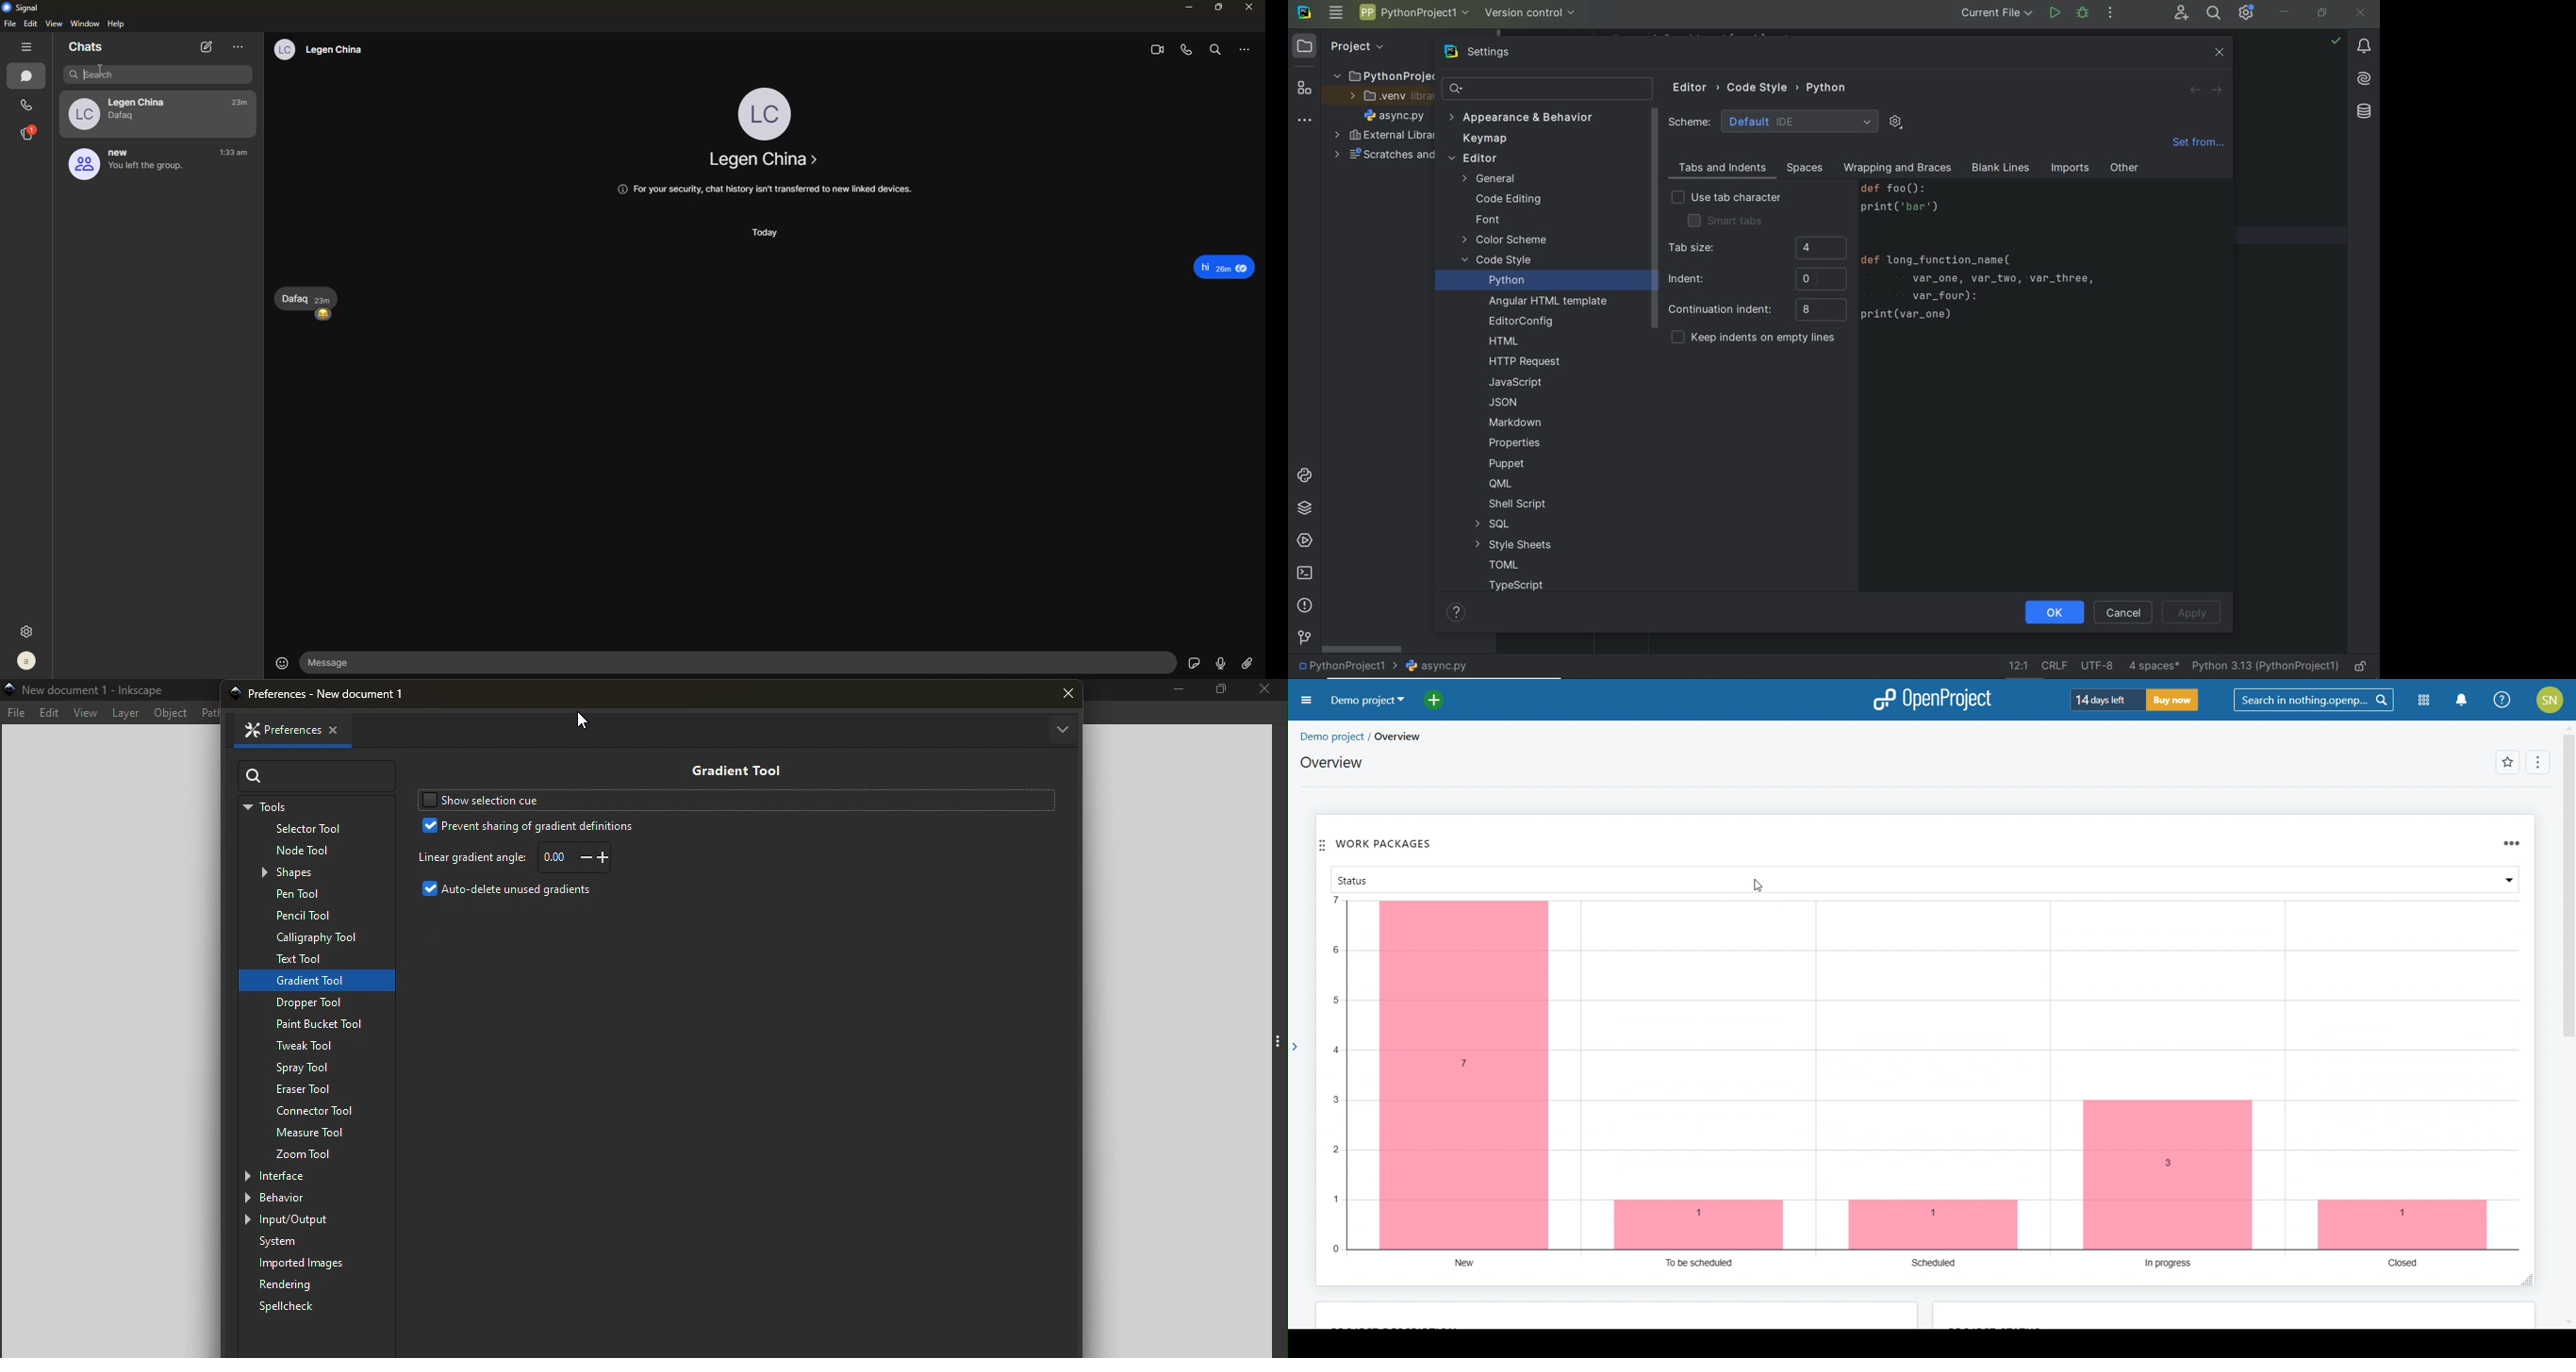 The height and width of the screenshot is (1372, 2576). What do you see at coordinates (152, 169) in the screenshot?
I see ` you left the group` at bounding box center [152, 169].